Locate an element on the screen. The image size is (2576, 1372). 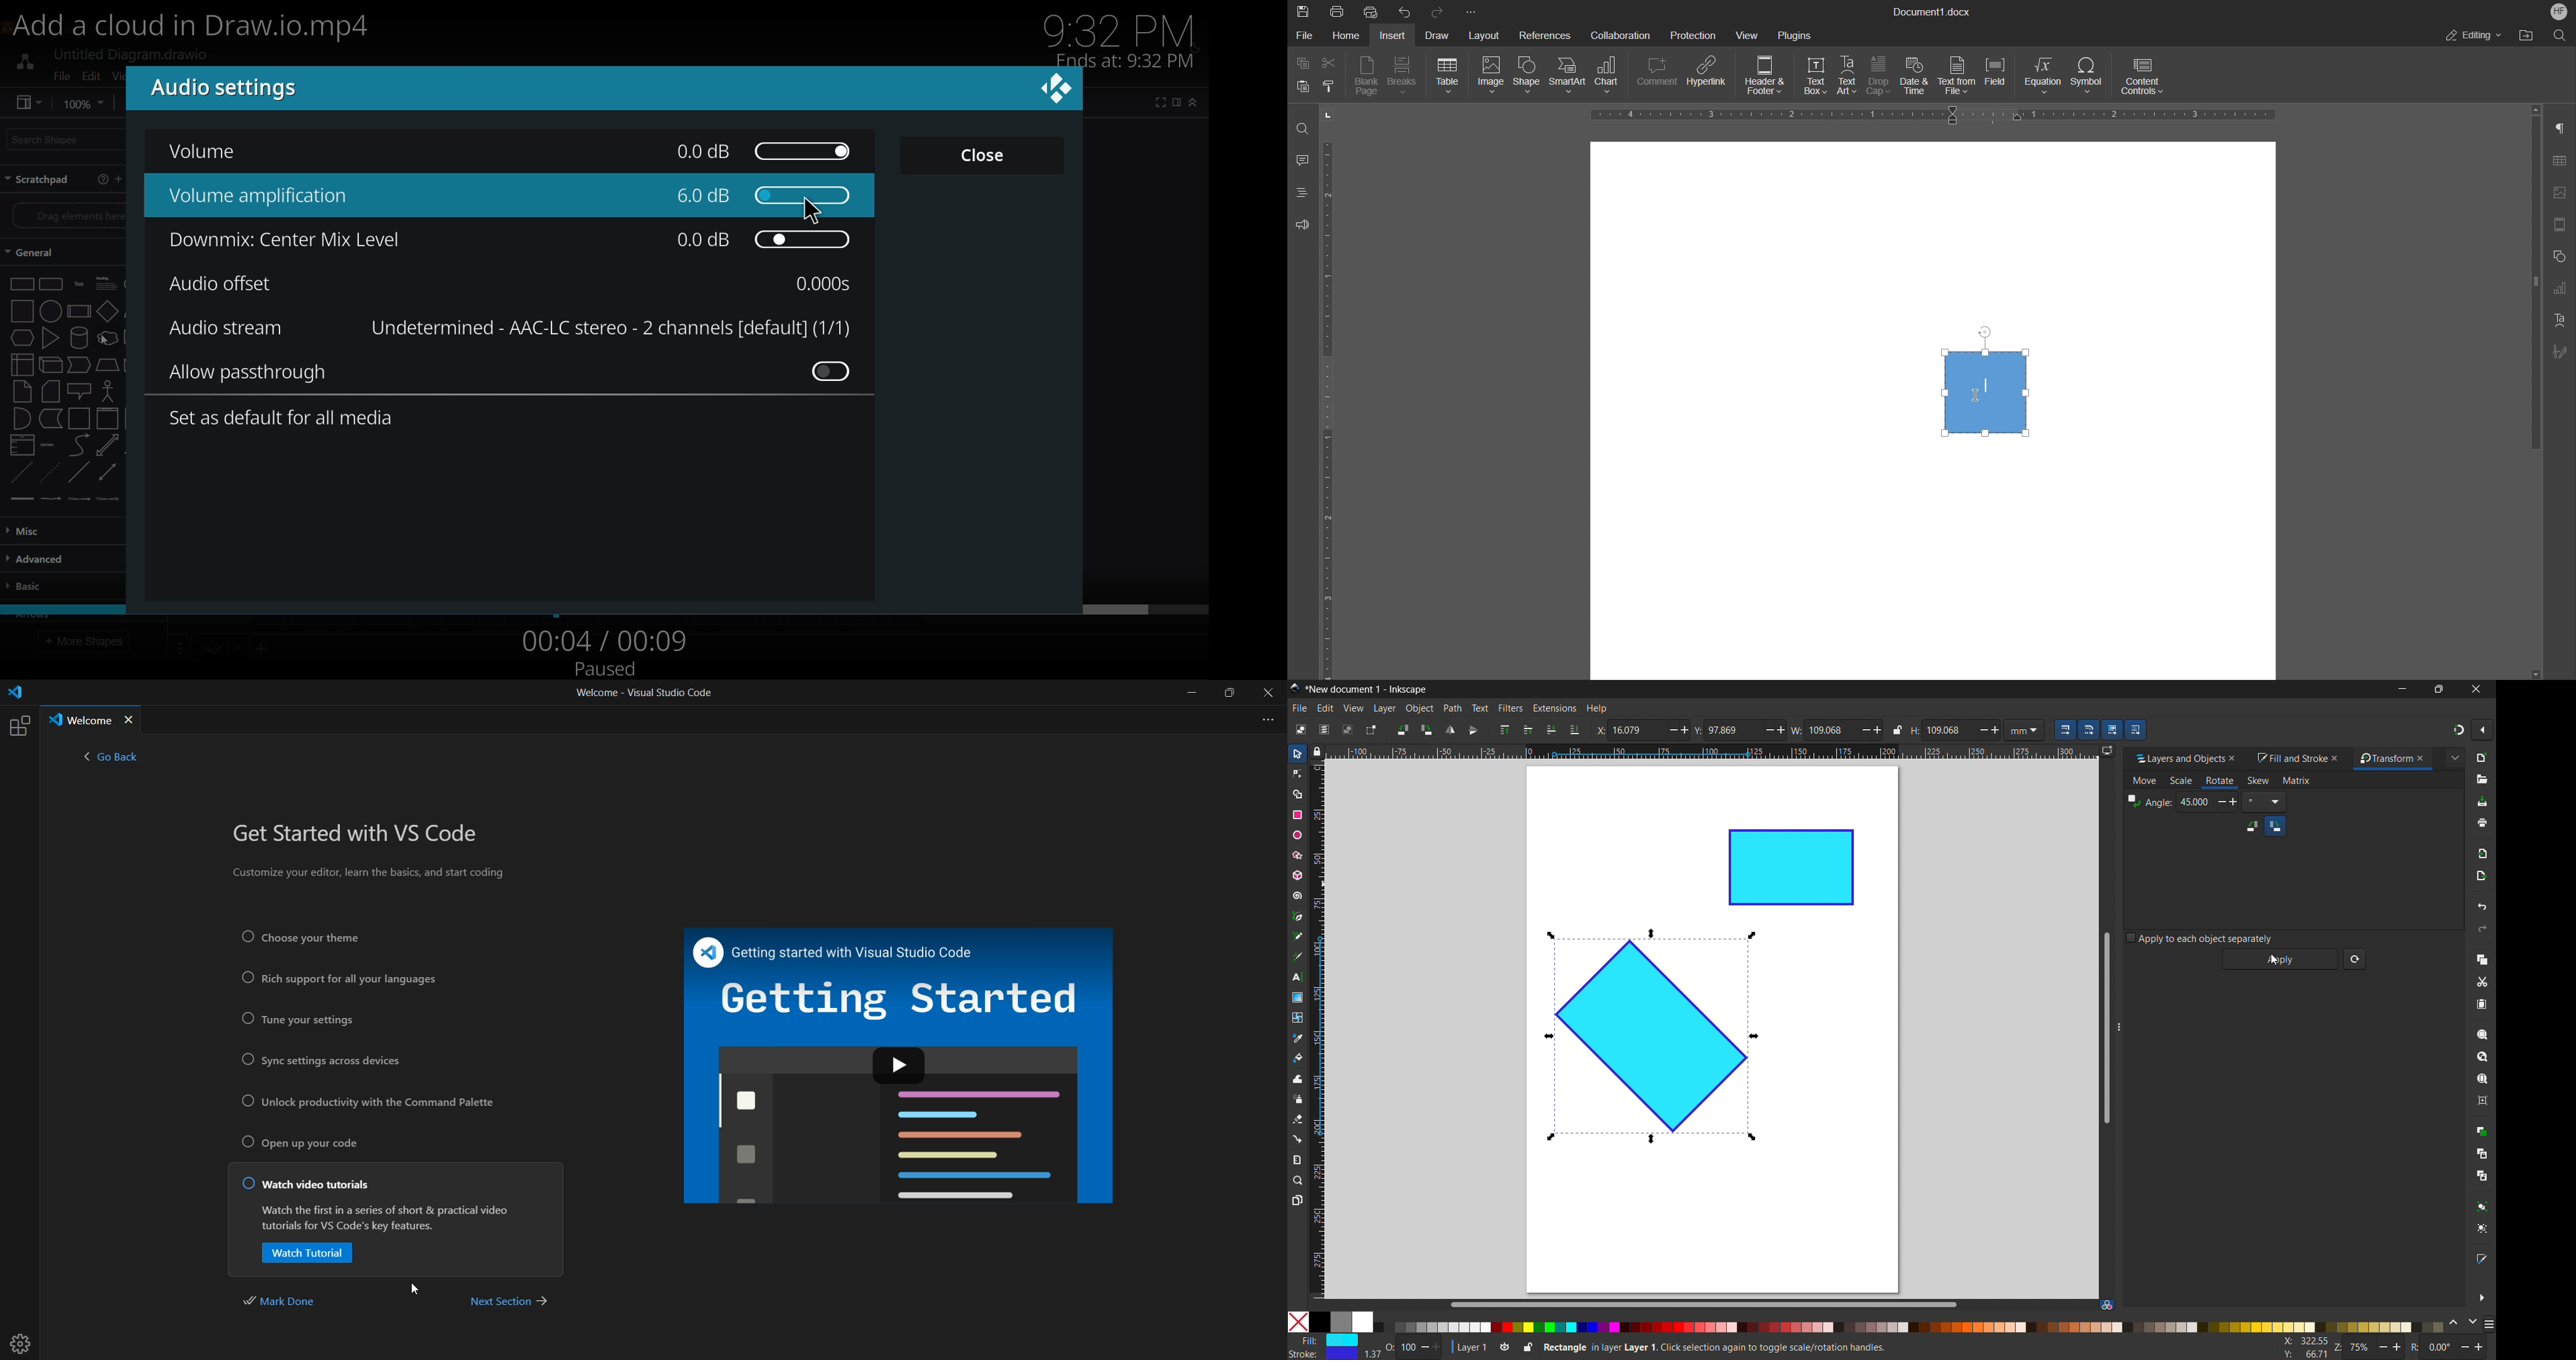
save is located at coordinates (2482, 802).